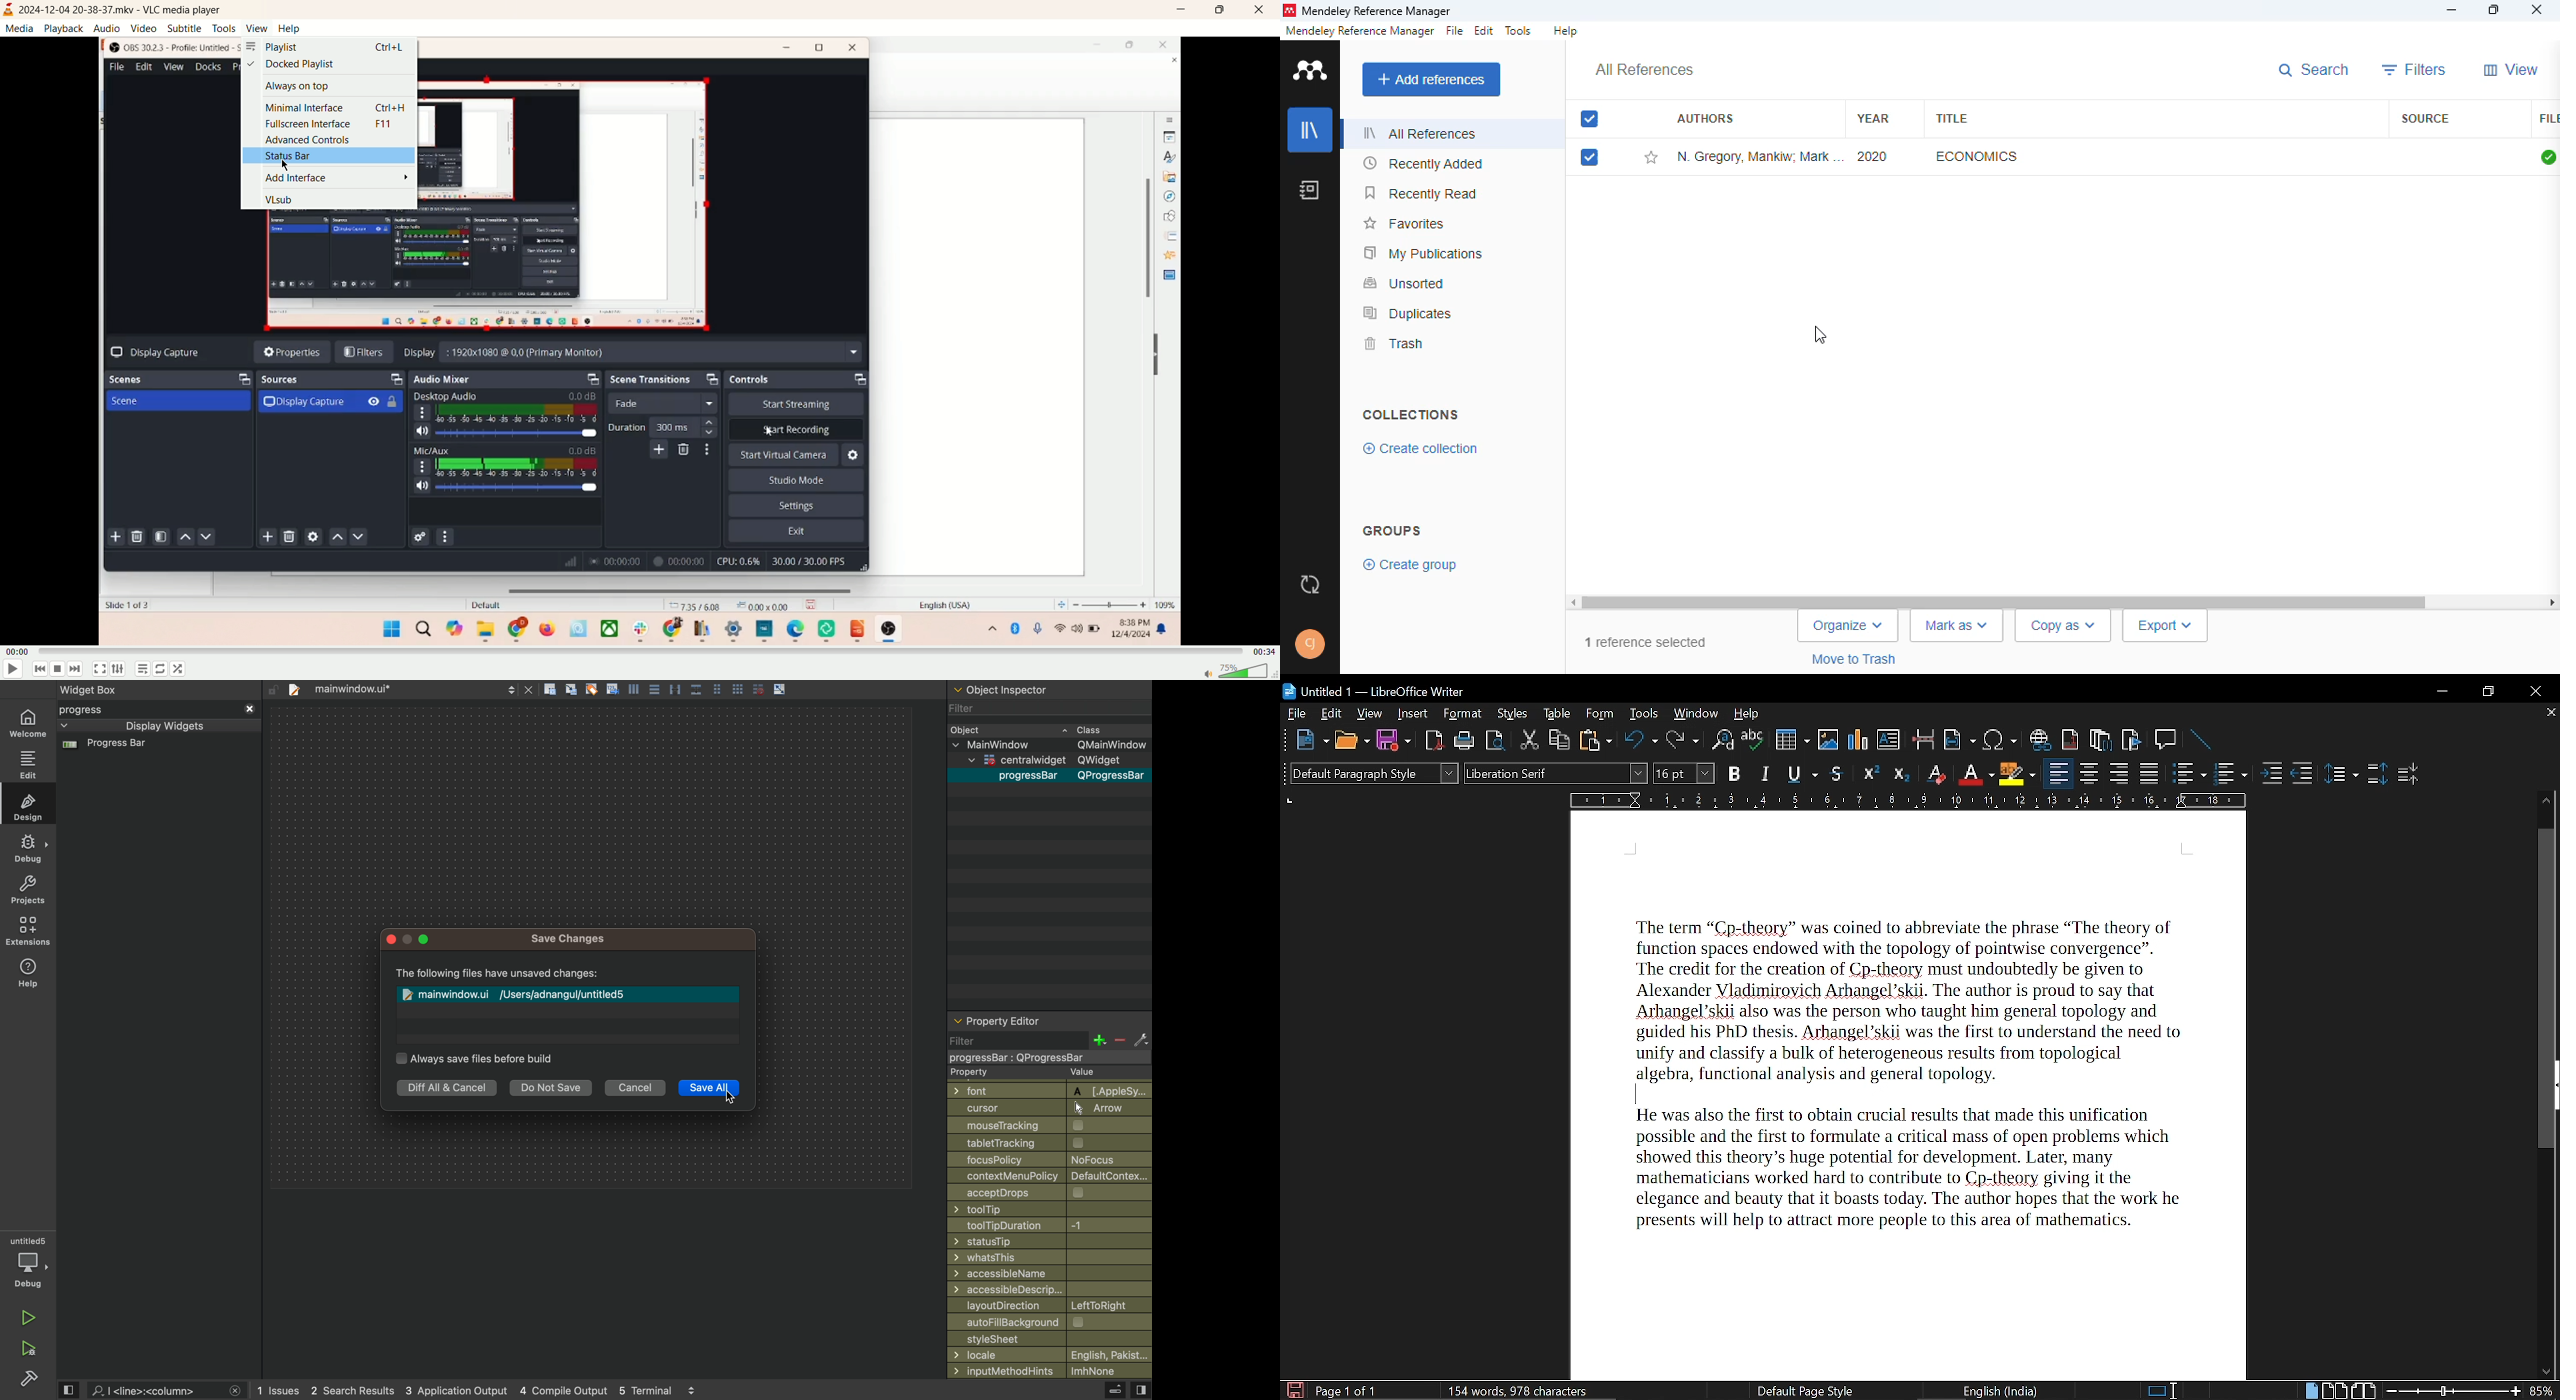  What do you see at coordinates (1695, 716) in the screenshot?
I see `Window` at bounding box center [1695, 716].